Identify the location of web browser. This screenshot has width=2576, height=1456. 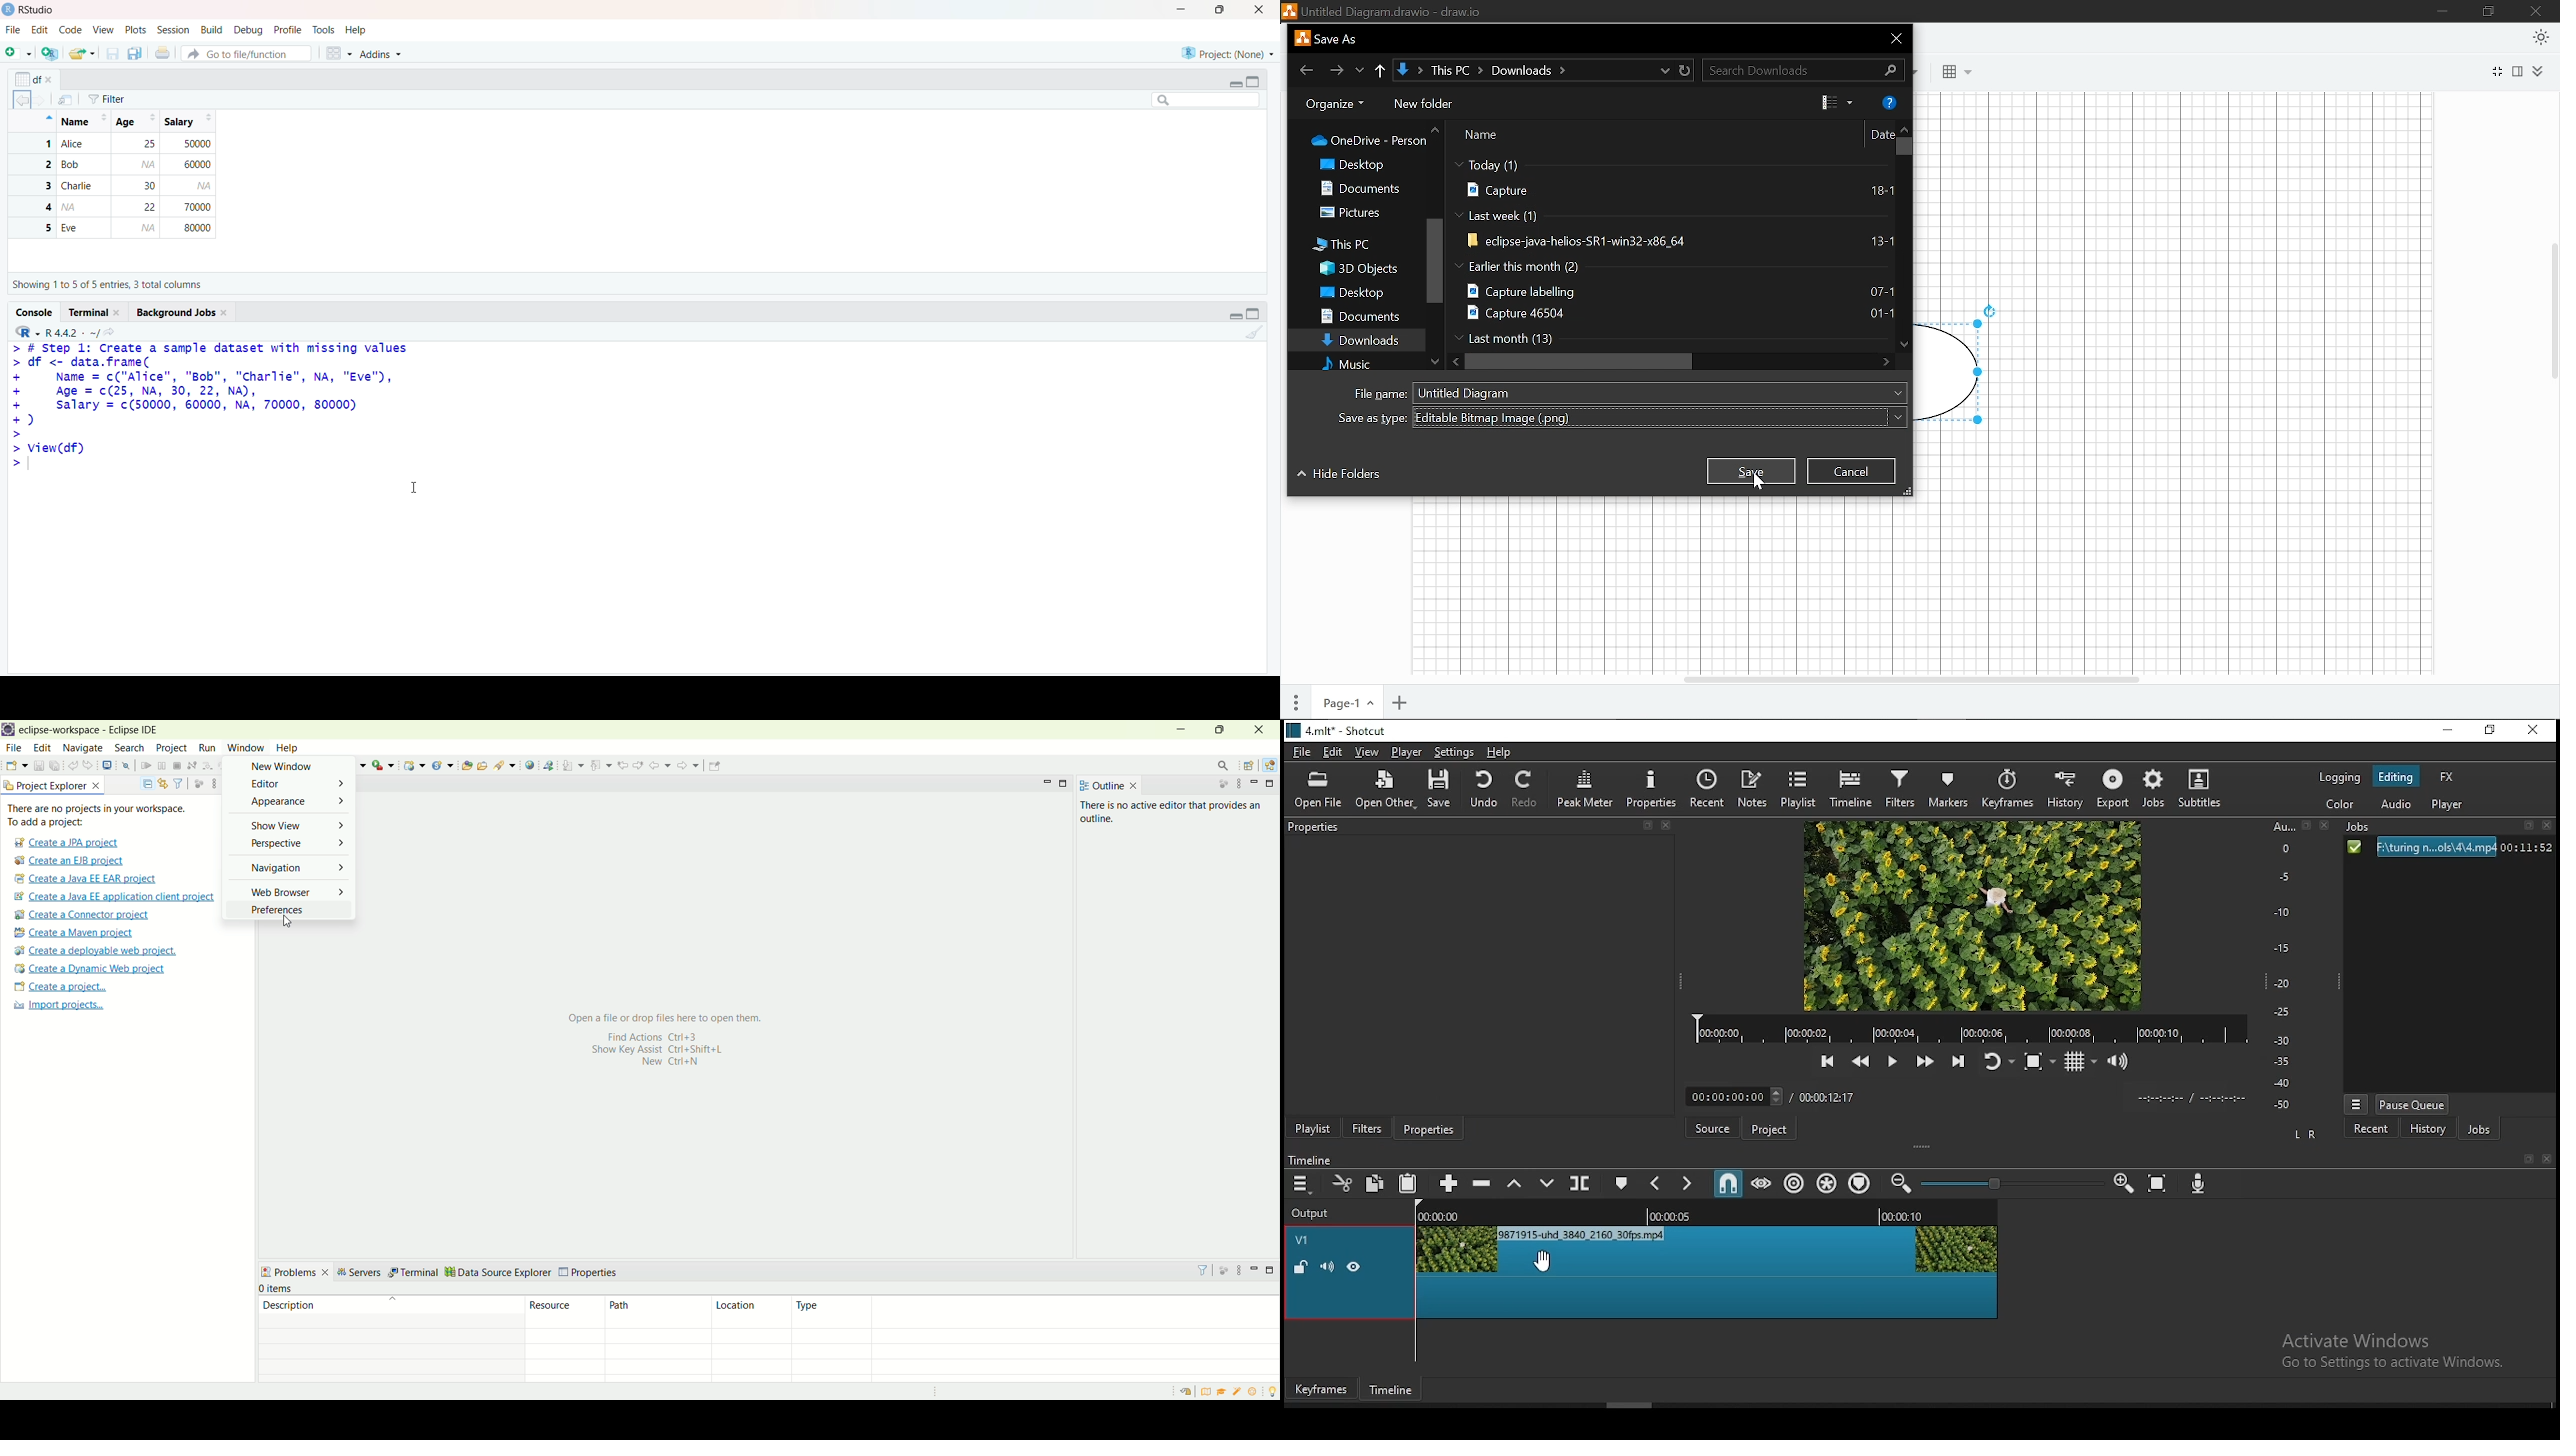
(289, 889).